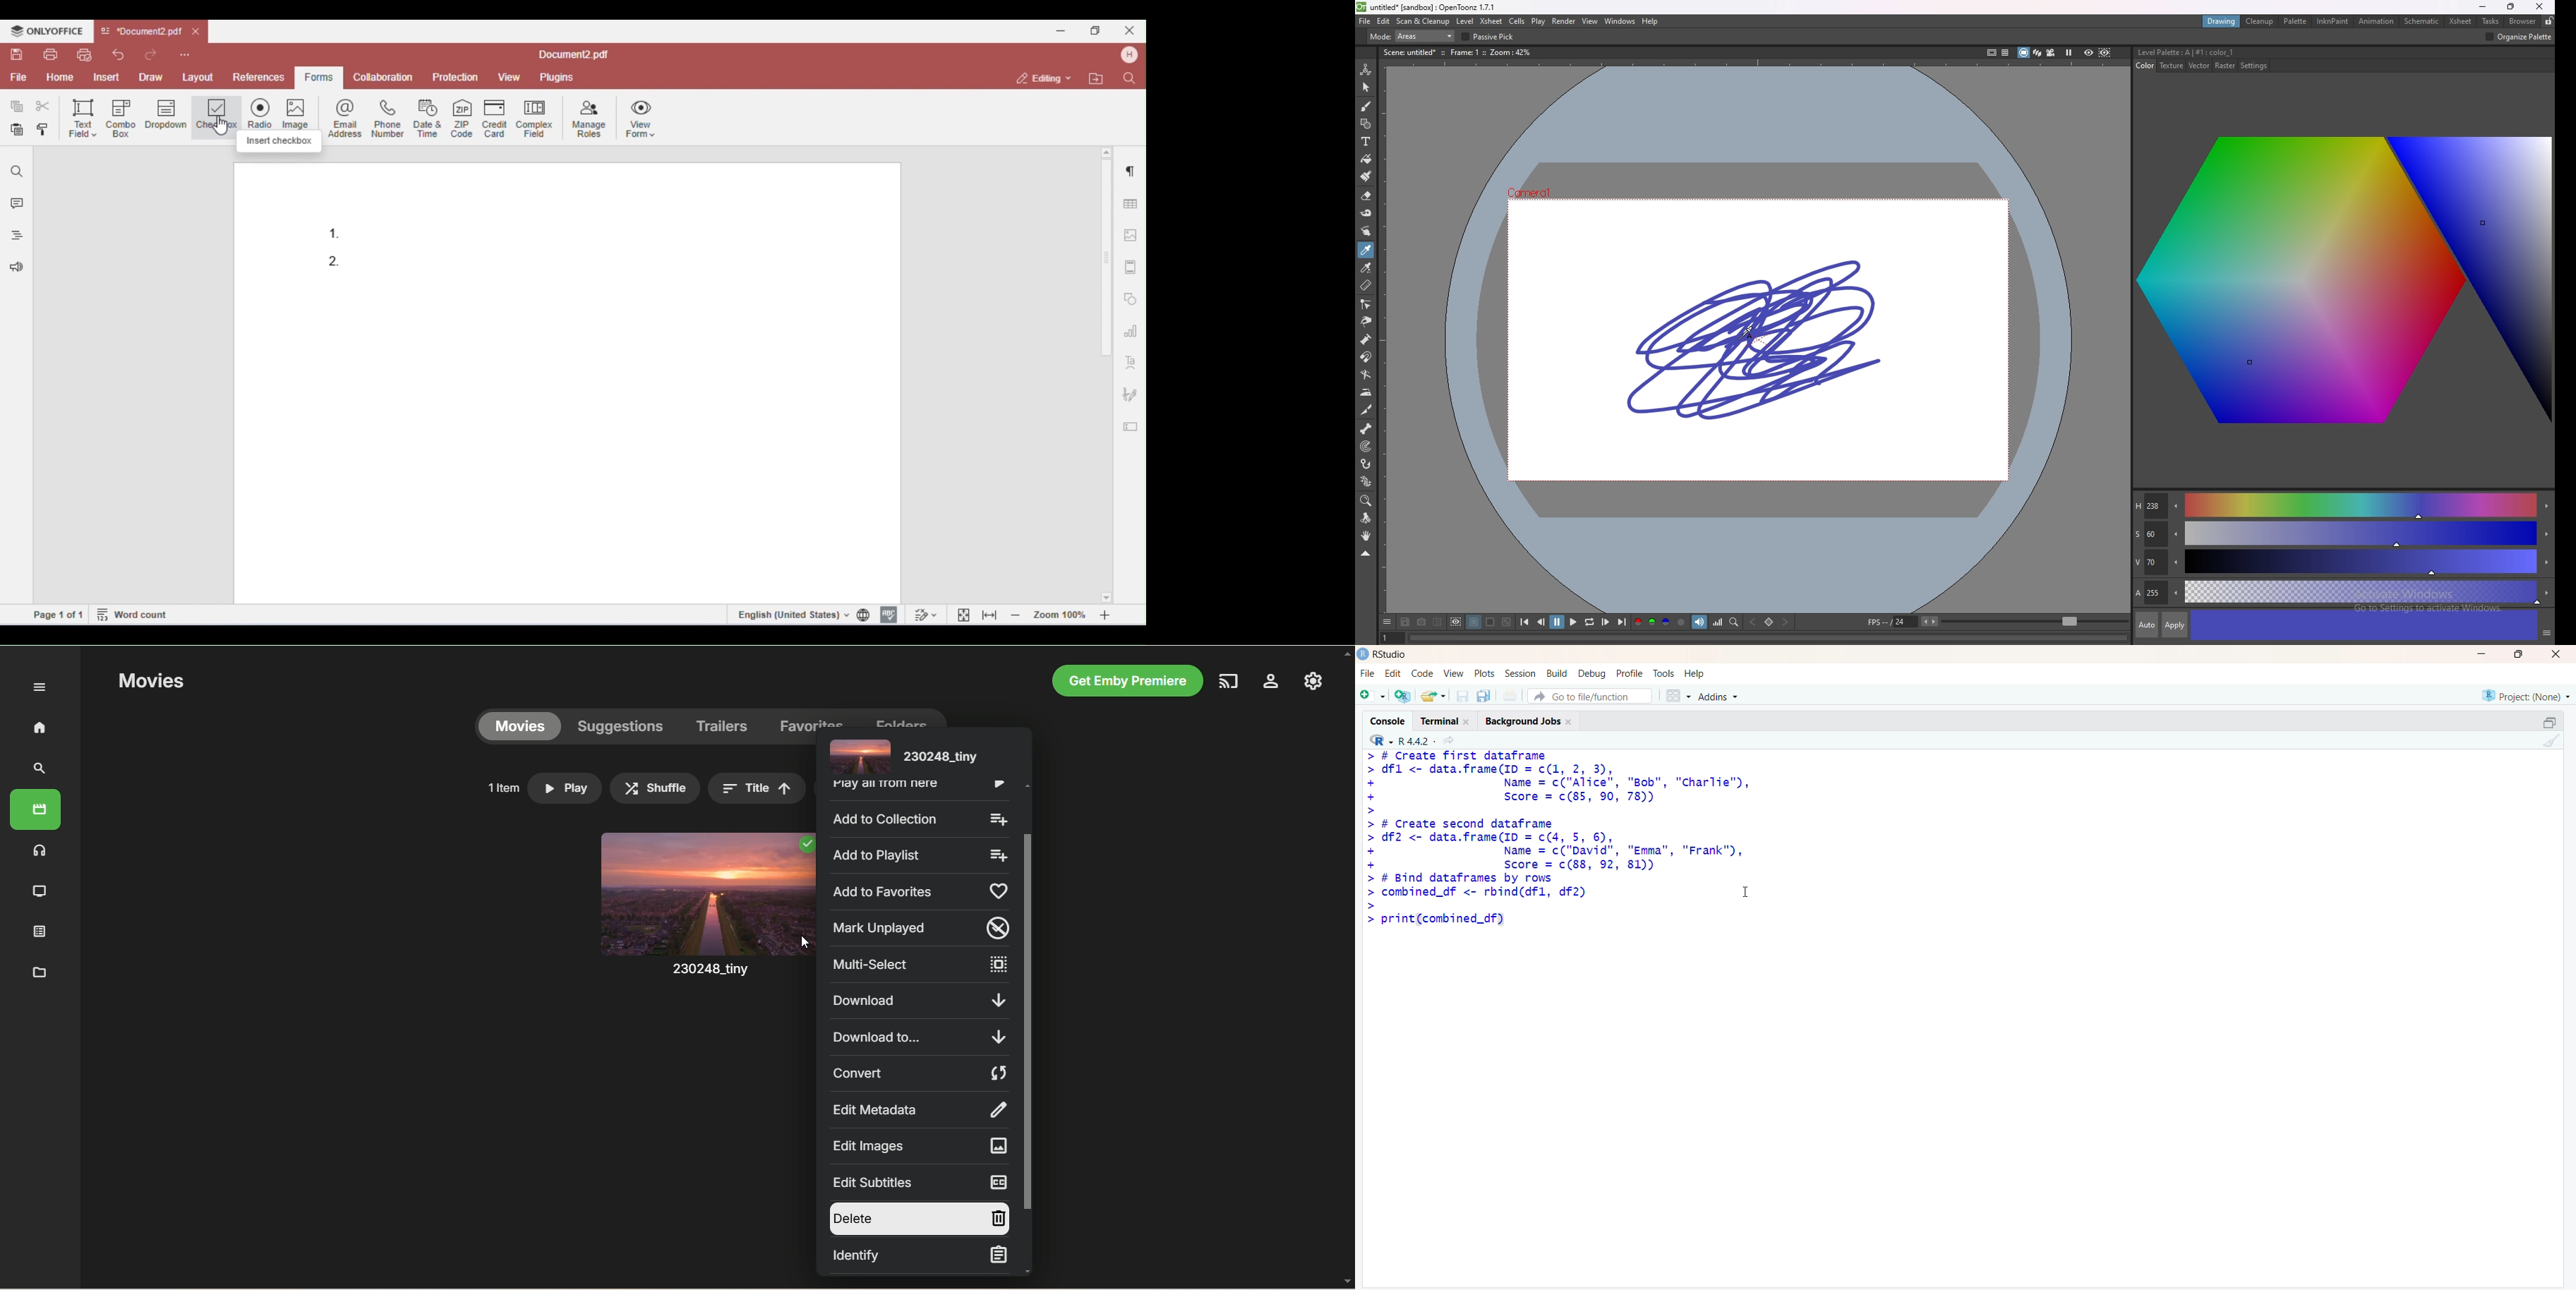 The height and width of the screenshot is (1316, 2576). What do you see at coordinates (1769, 622) in the screenshot?
I see `set key` at bounding box center [1769, 622].